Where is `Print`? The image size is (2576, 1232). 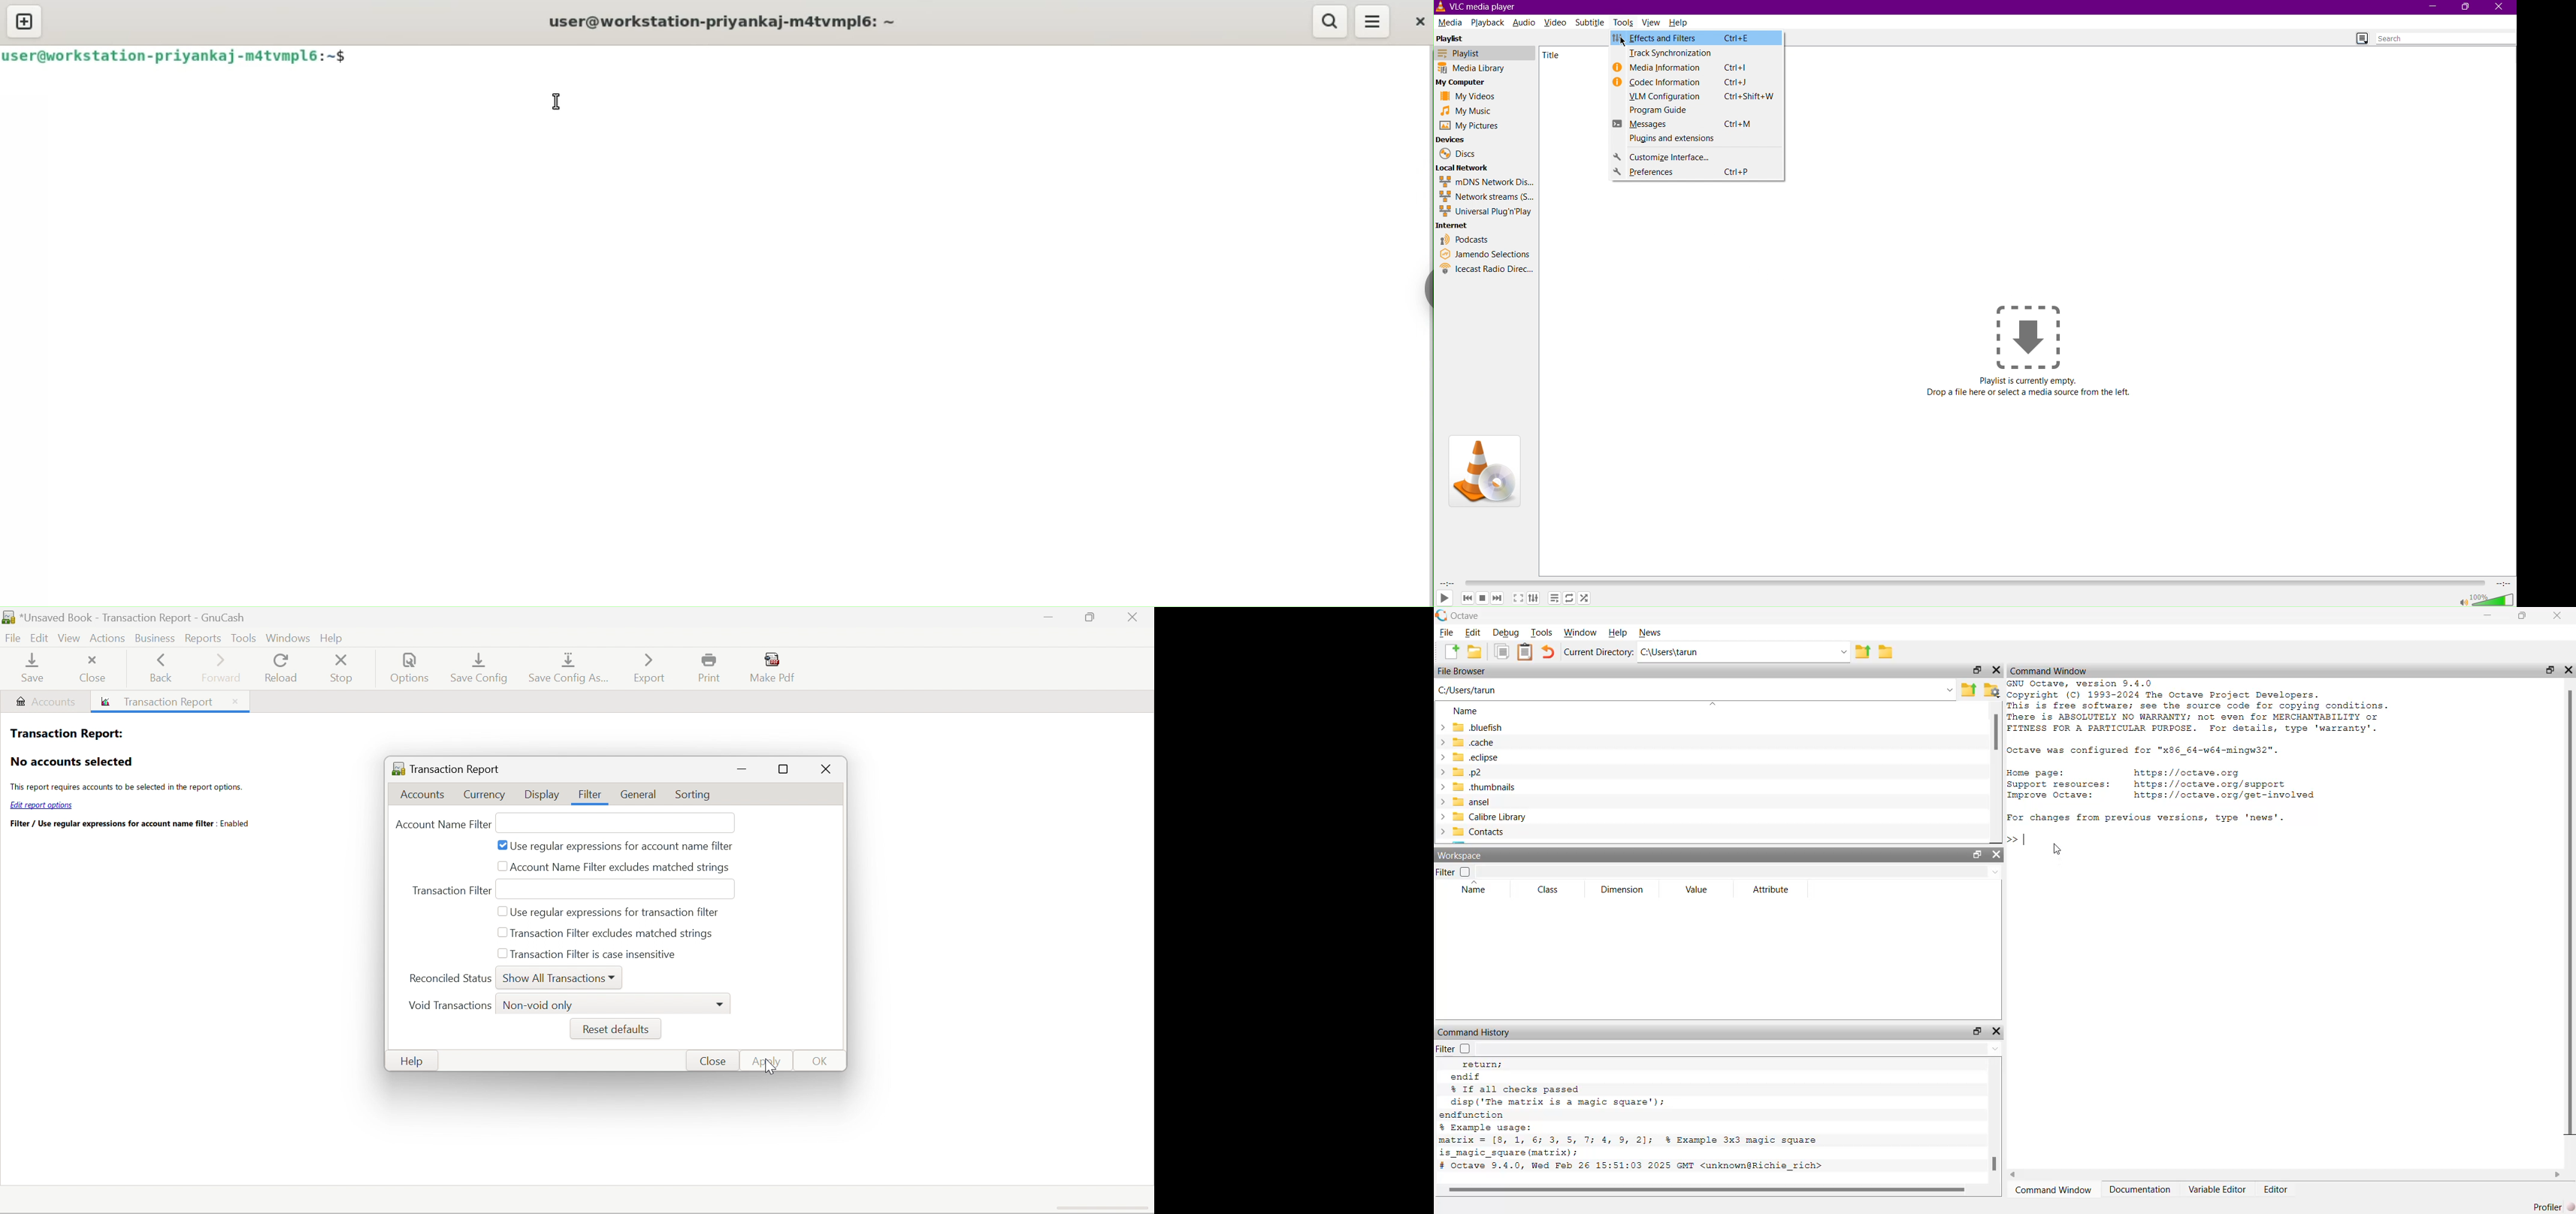
Print is located at coordinates (712, 668).